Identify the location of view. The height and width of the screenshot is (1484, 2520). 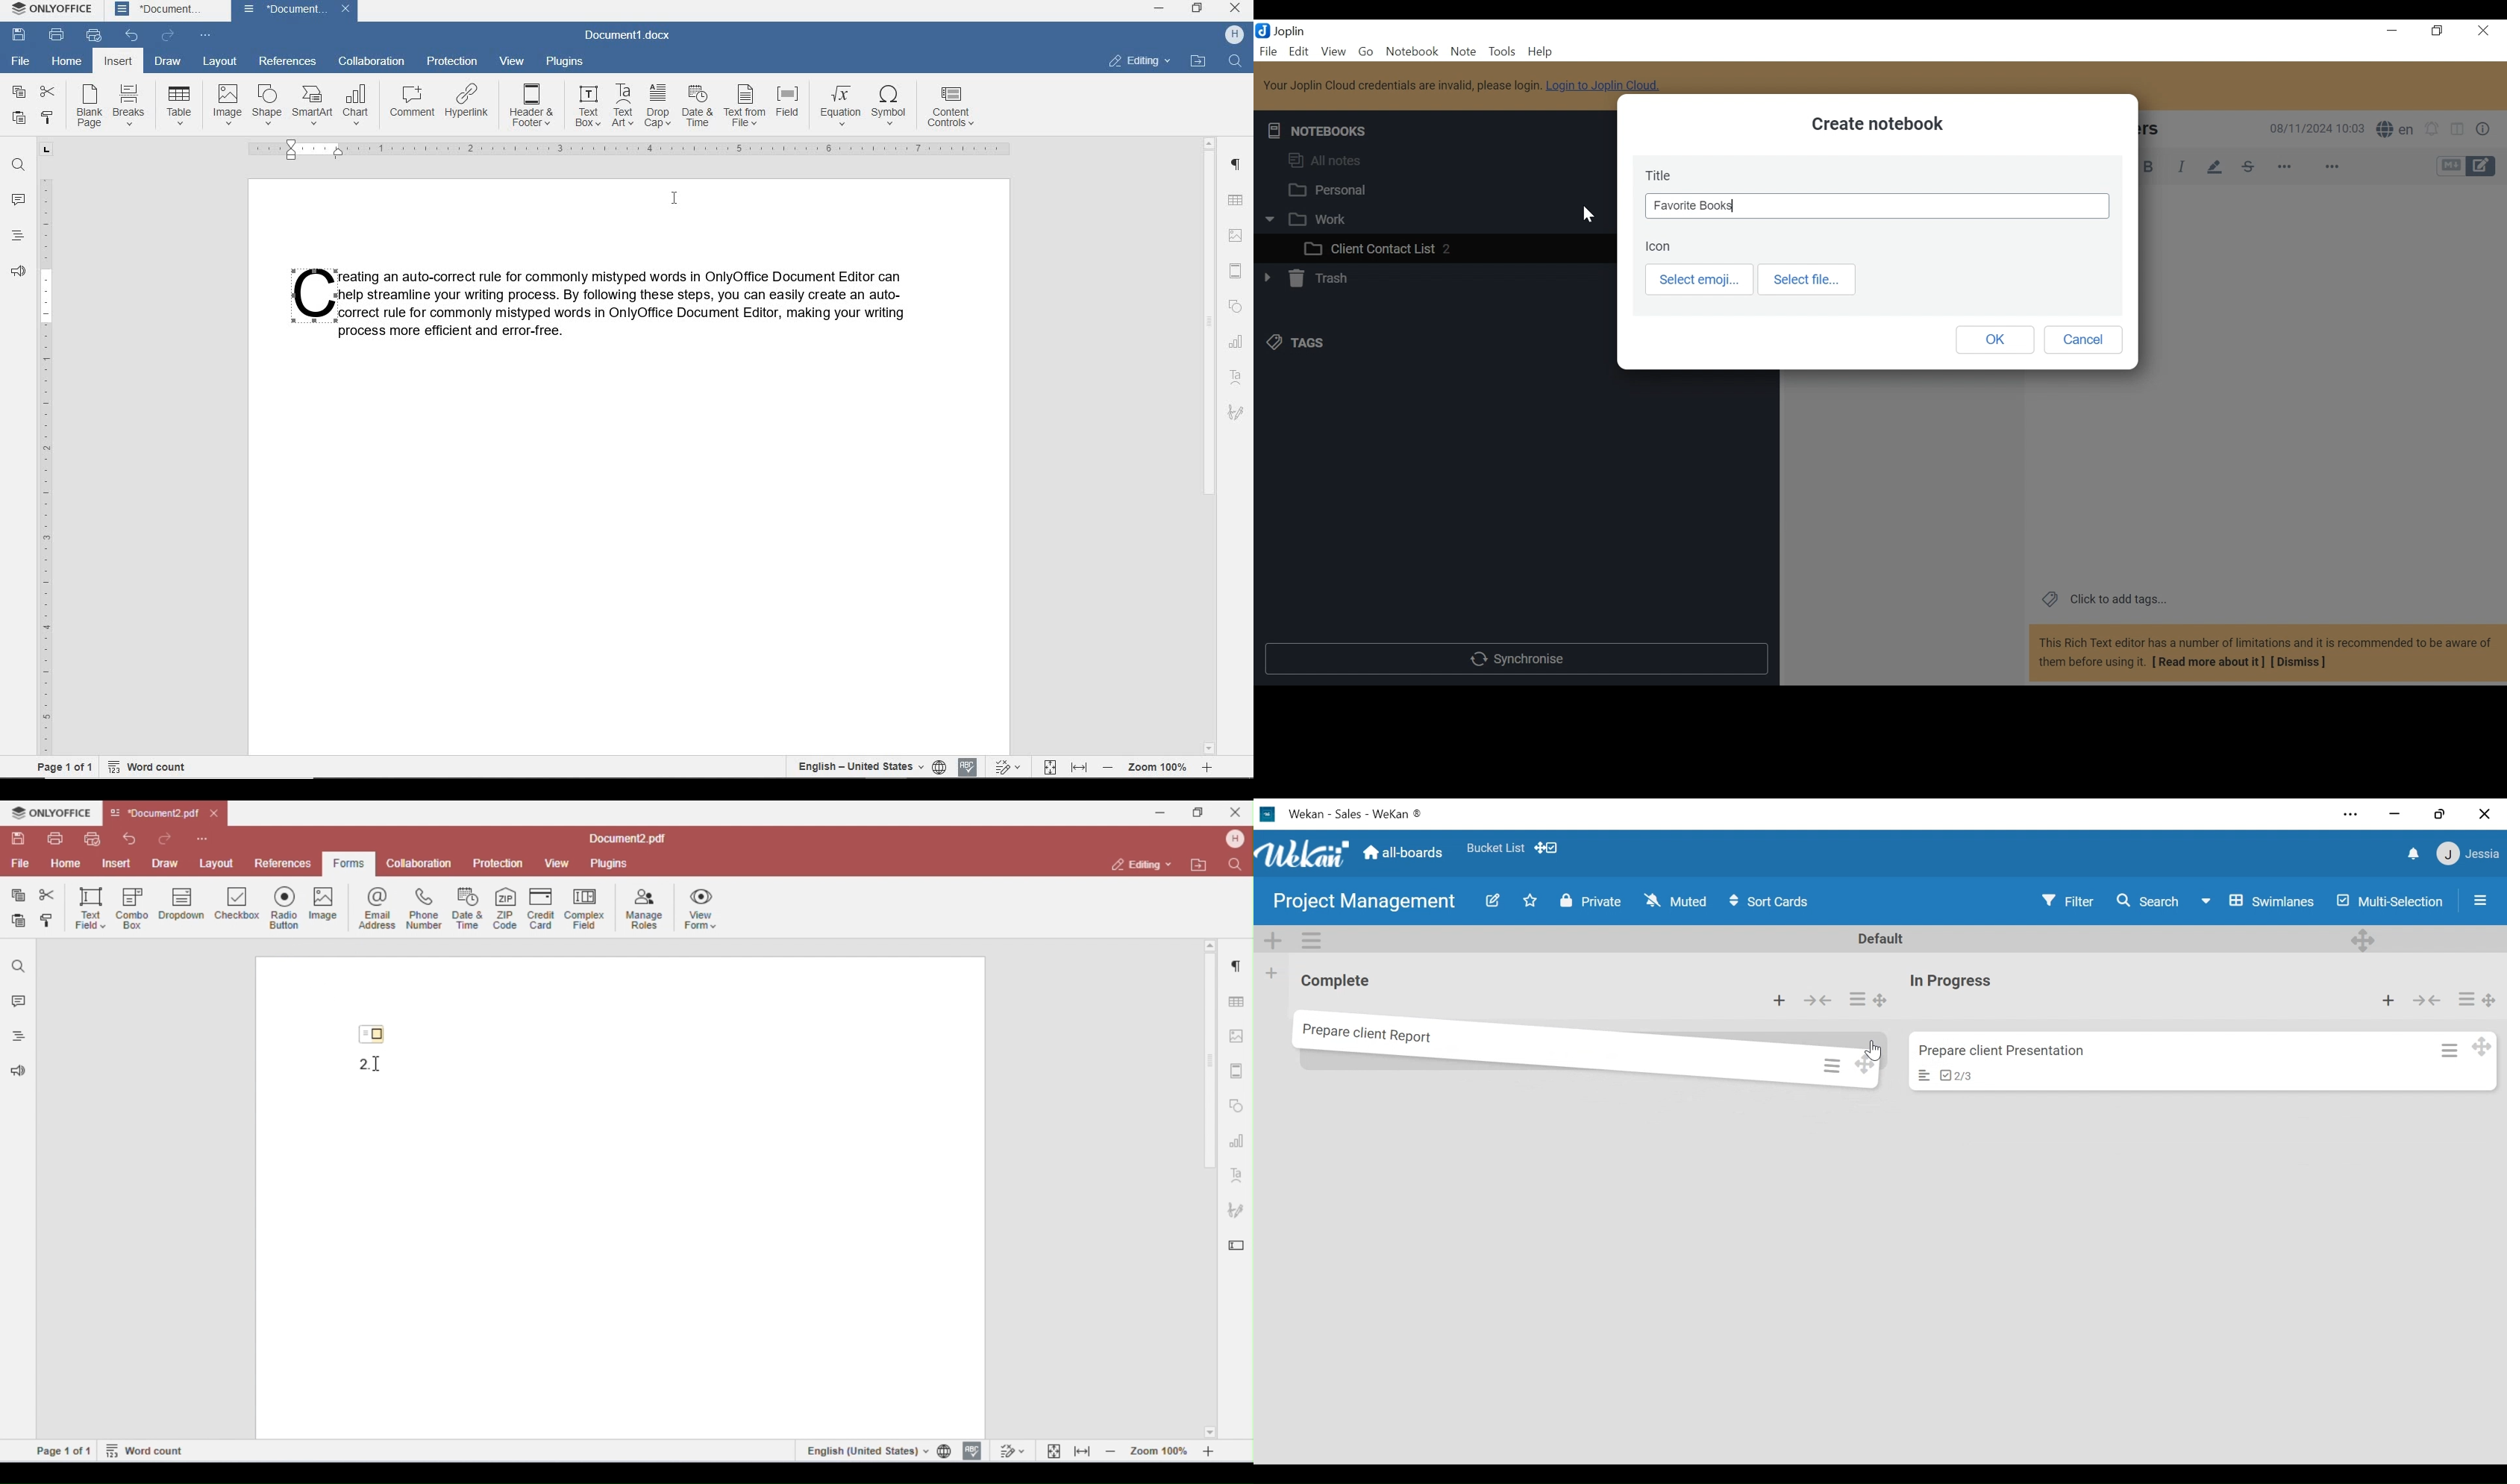
(513, 63).